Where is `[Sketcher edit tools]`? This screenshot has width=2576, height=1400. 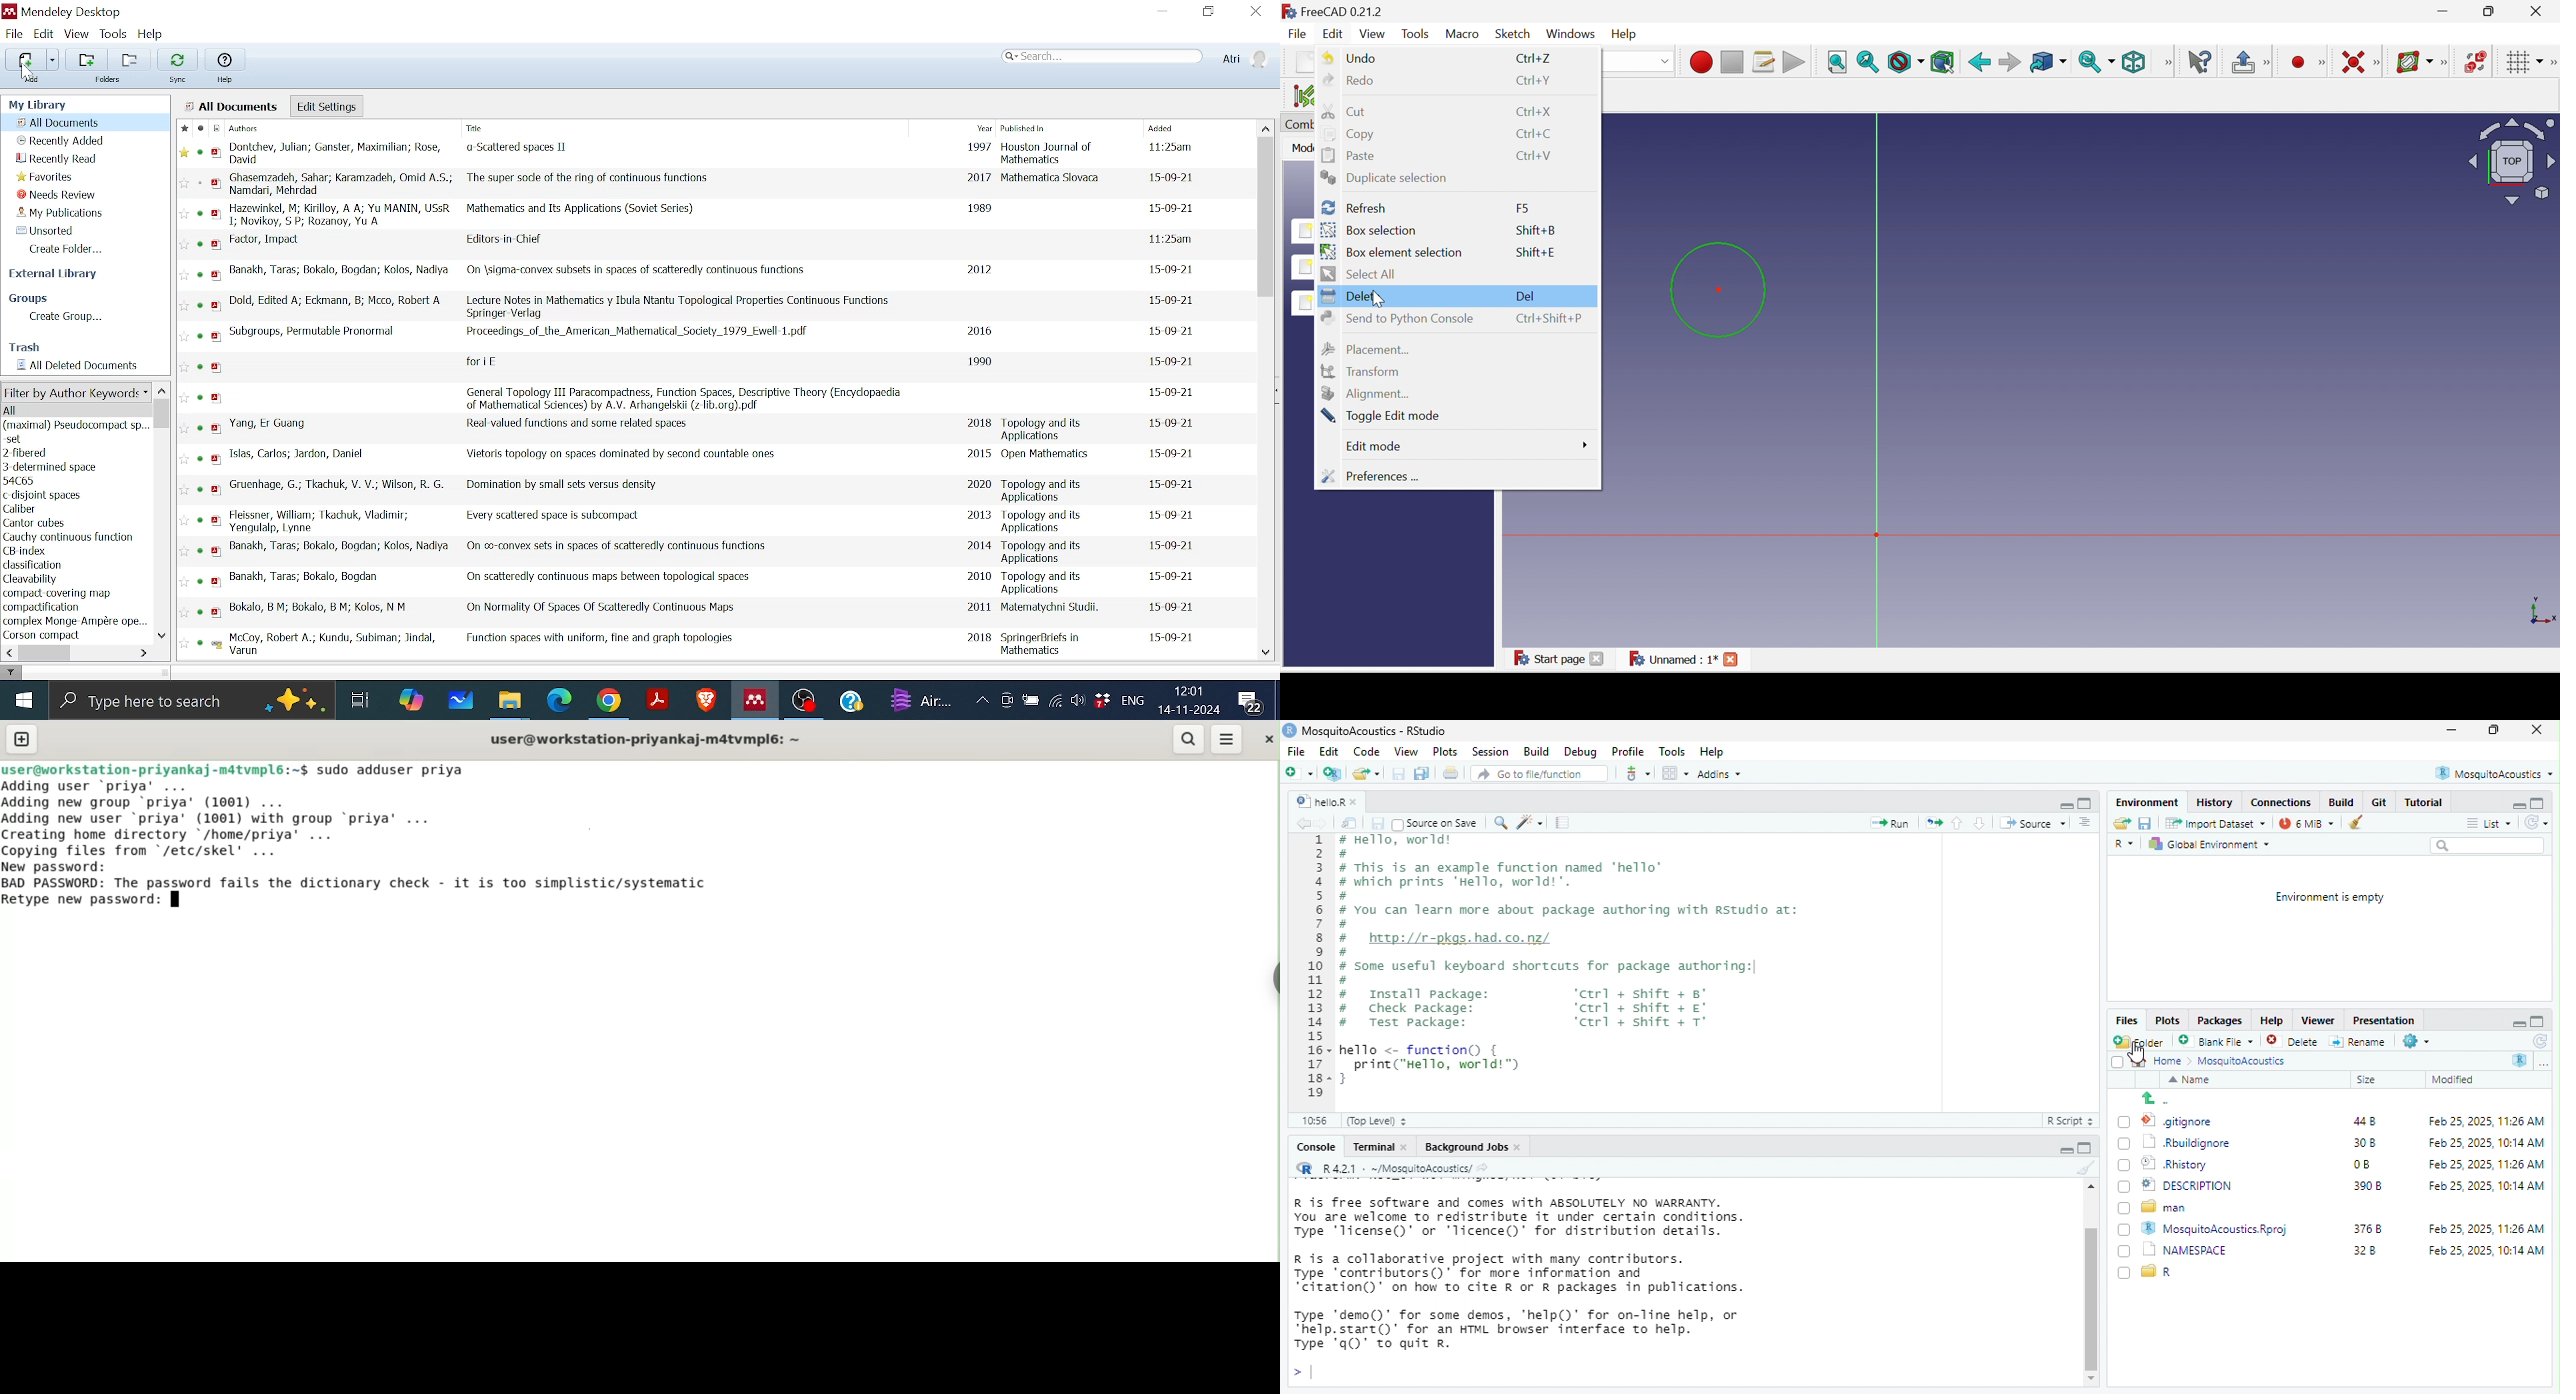
[Sketcher edit tools] is located at coordinates (2552, 63).